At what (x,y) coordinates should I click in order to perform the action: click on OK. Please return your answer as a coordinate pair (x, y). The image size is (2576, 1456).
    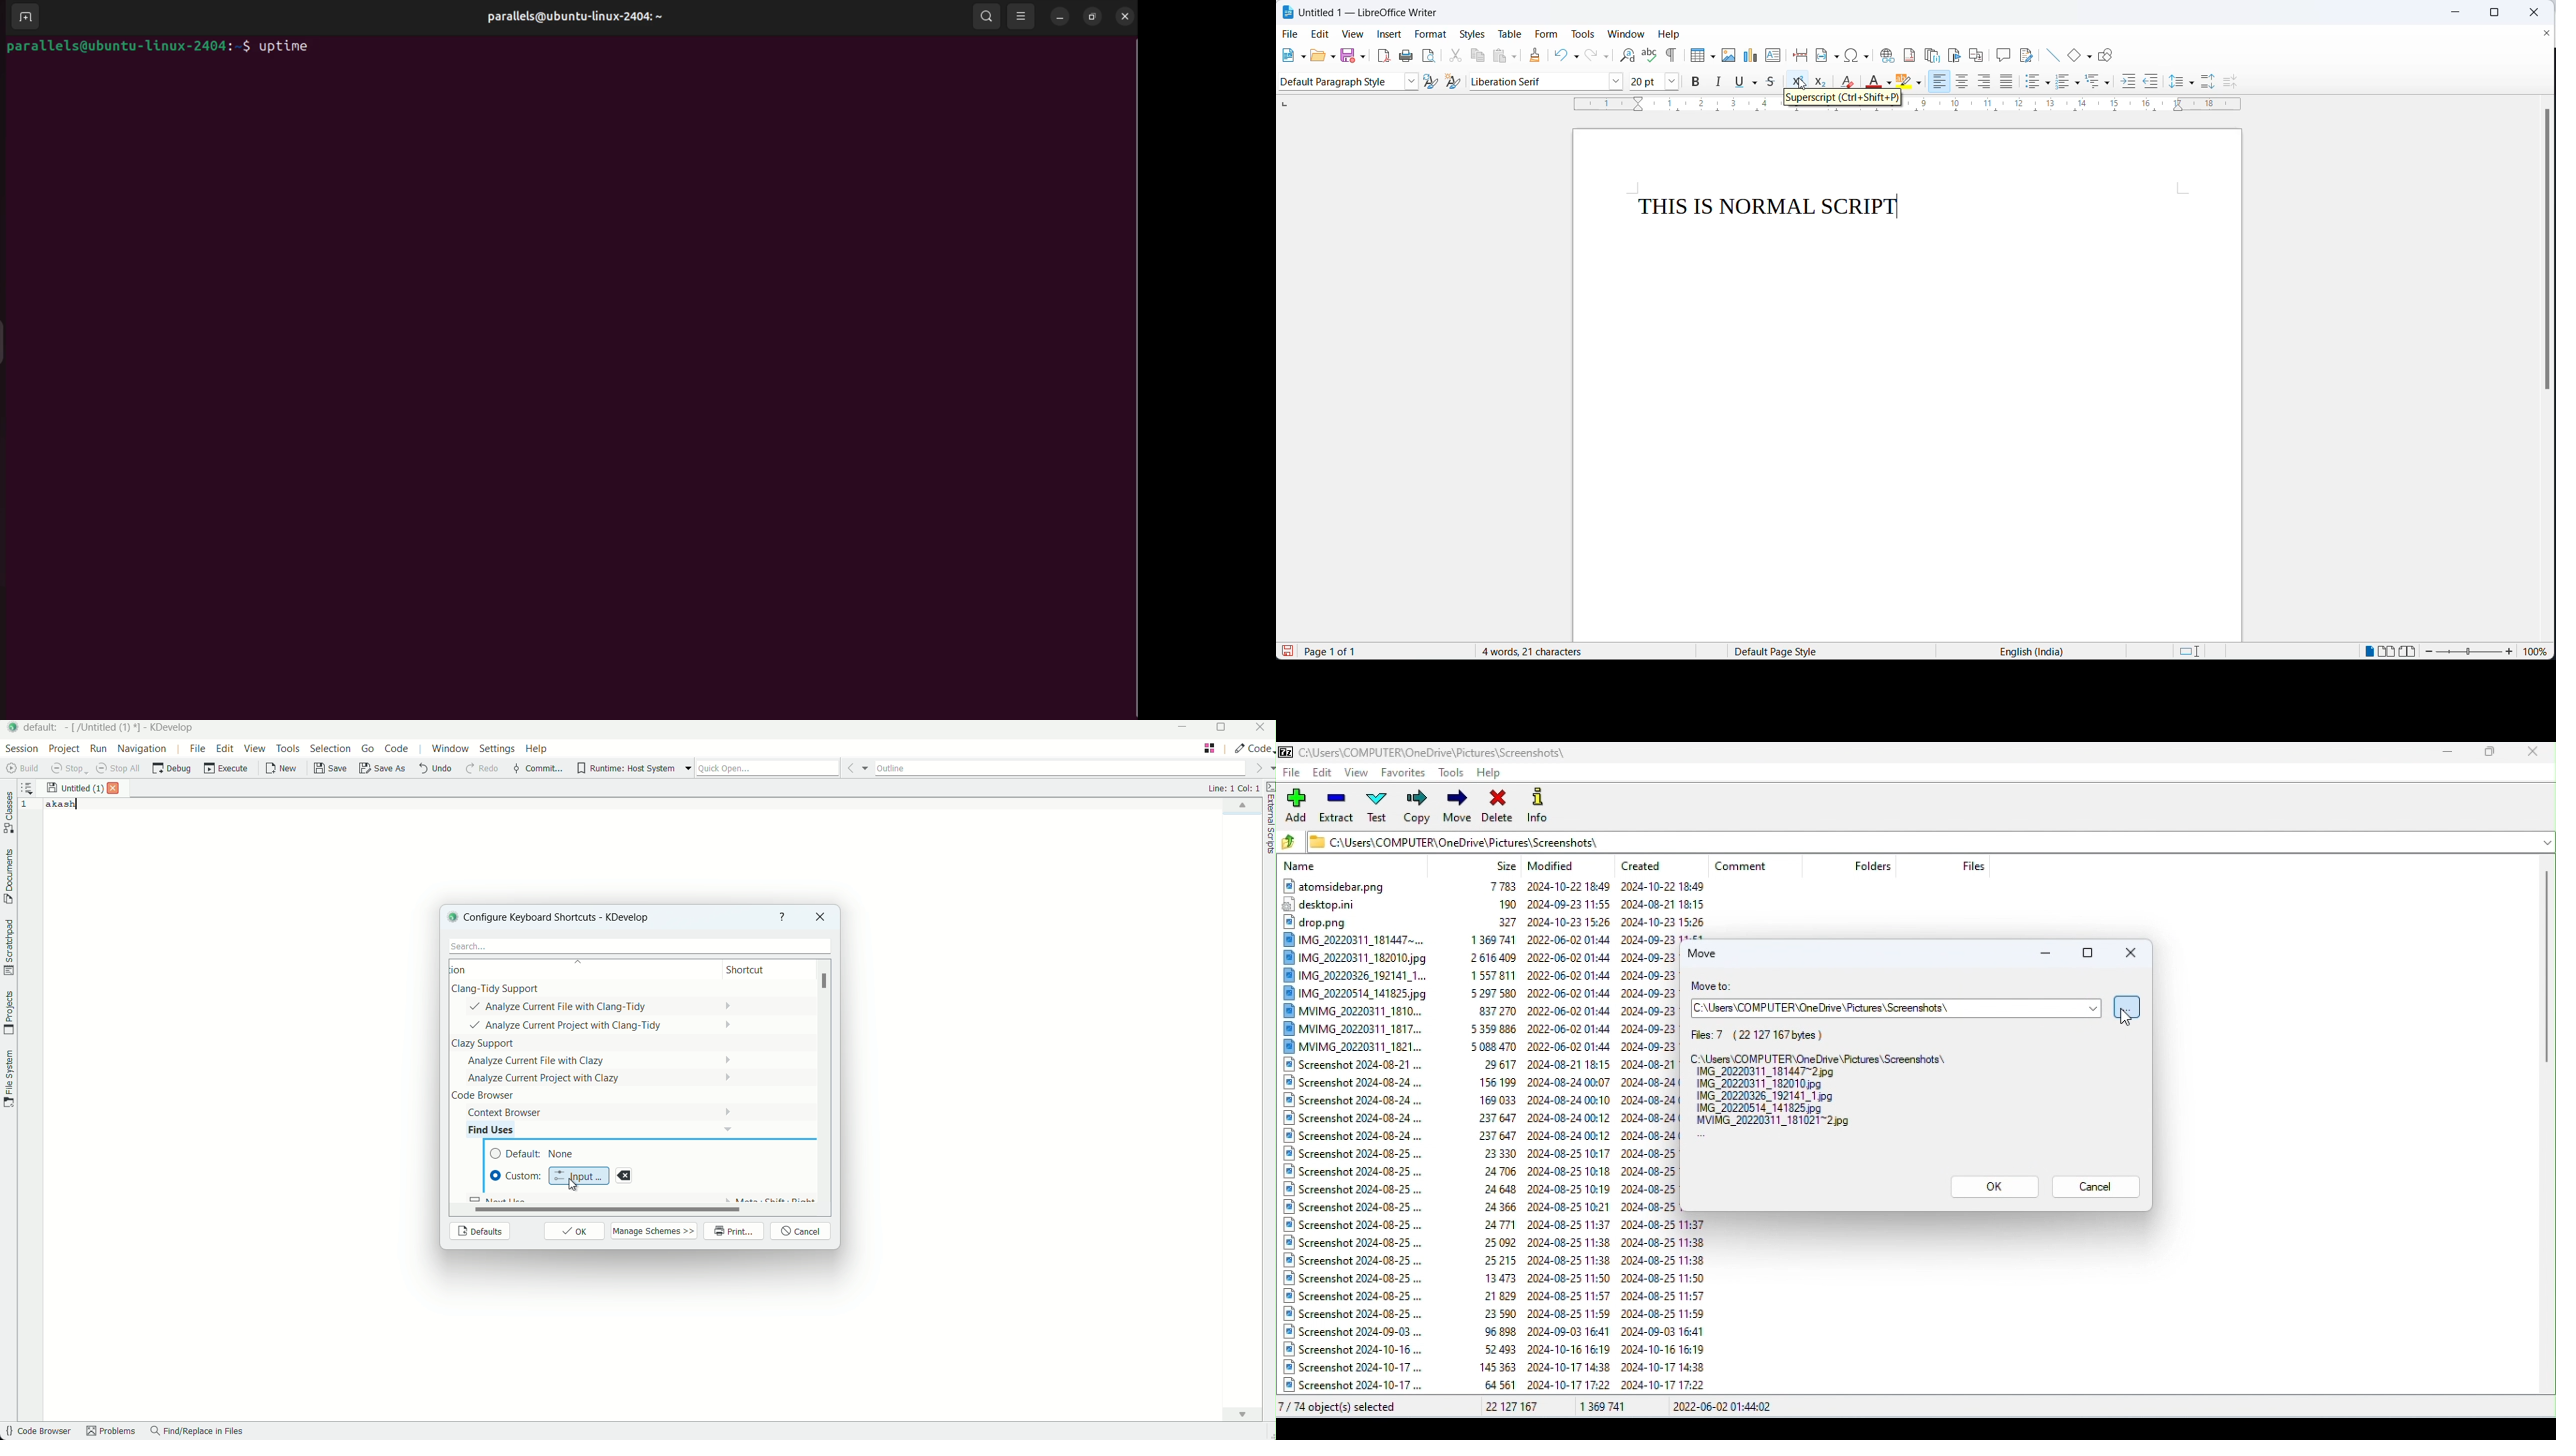
    Looking at the image, I should click on (1993, 1186).